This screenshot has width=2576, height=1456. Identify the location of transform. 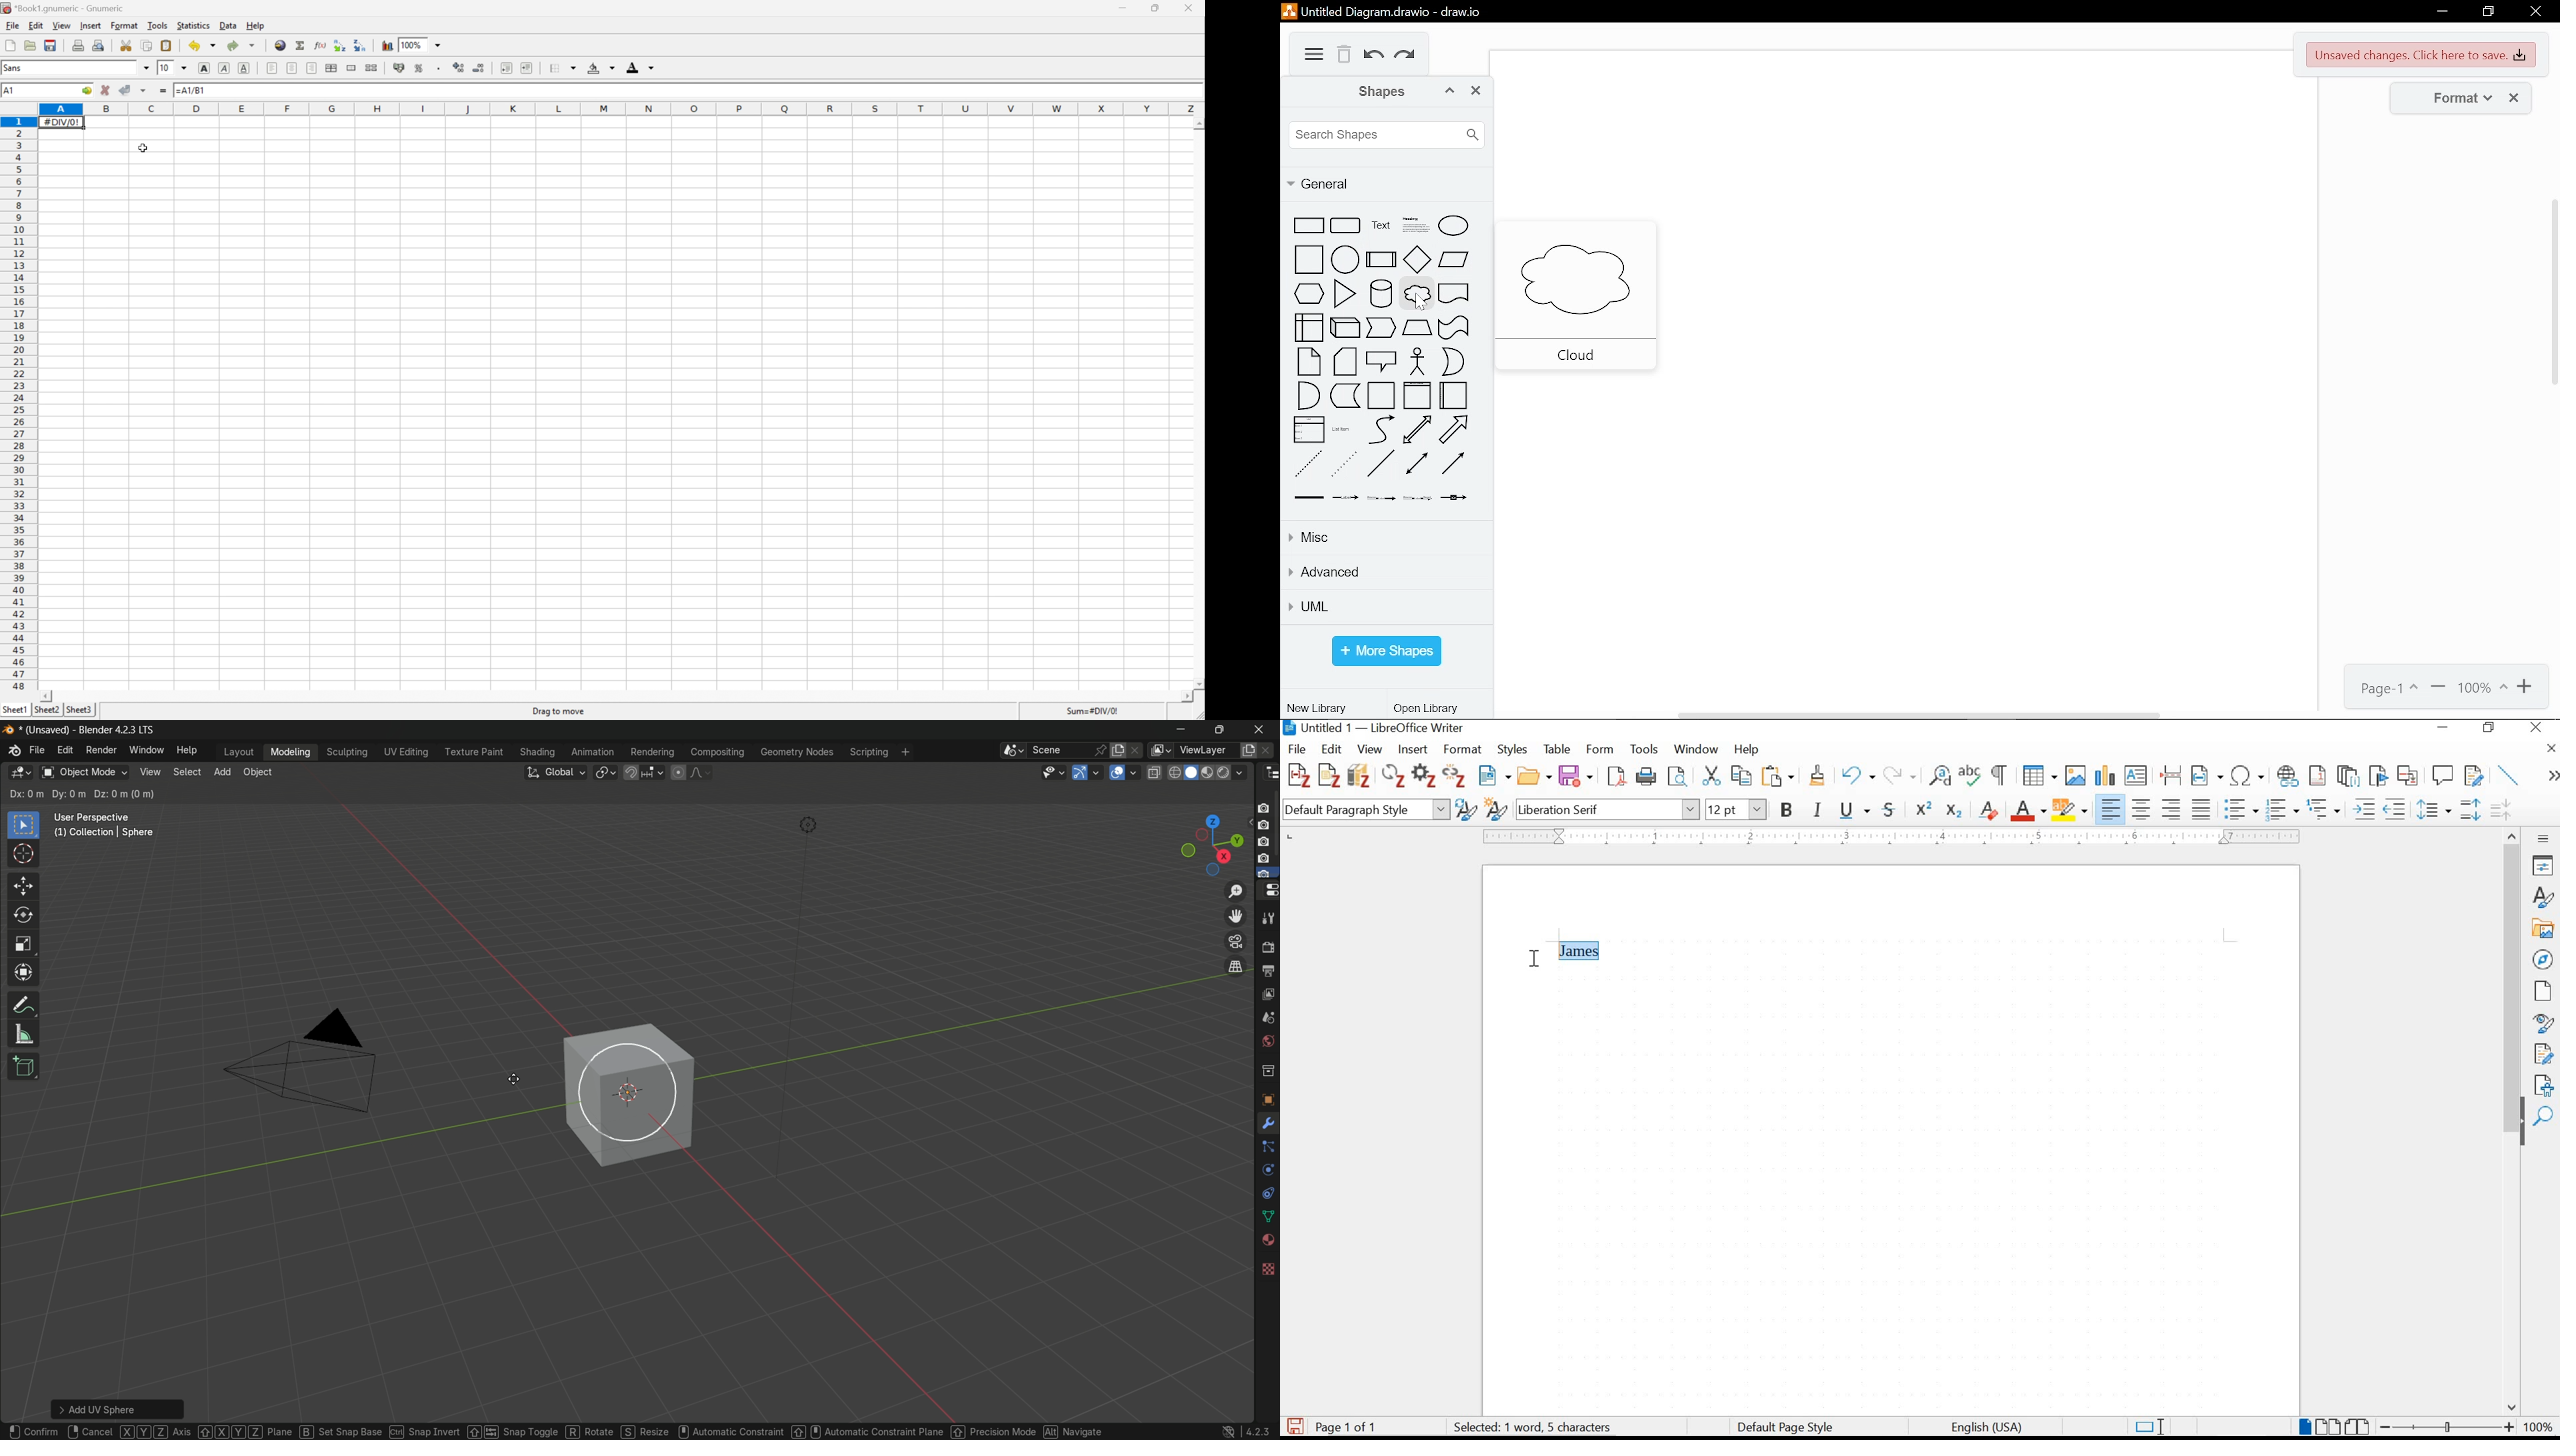
(24, 973).